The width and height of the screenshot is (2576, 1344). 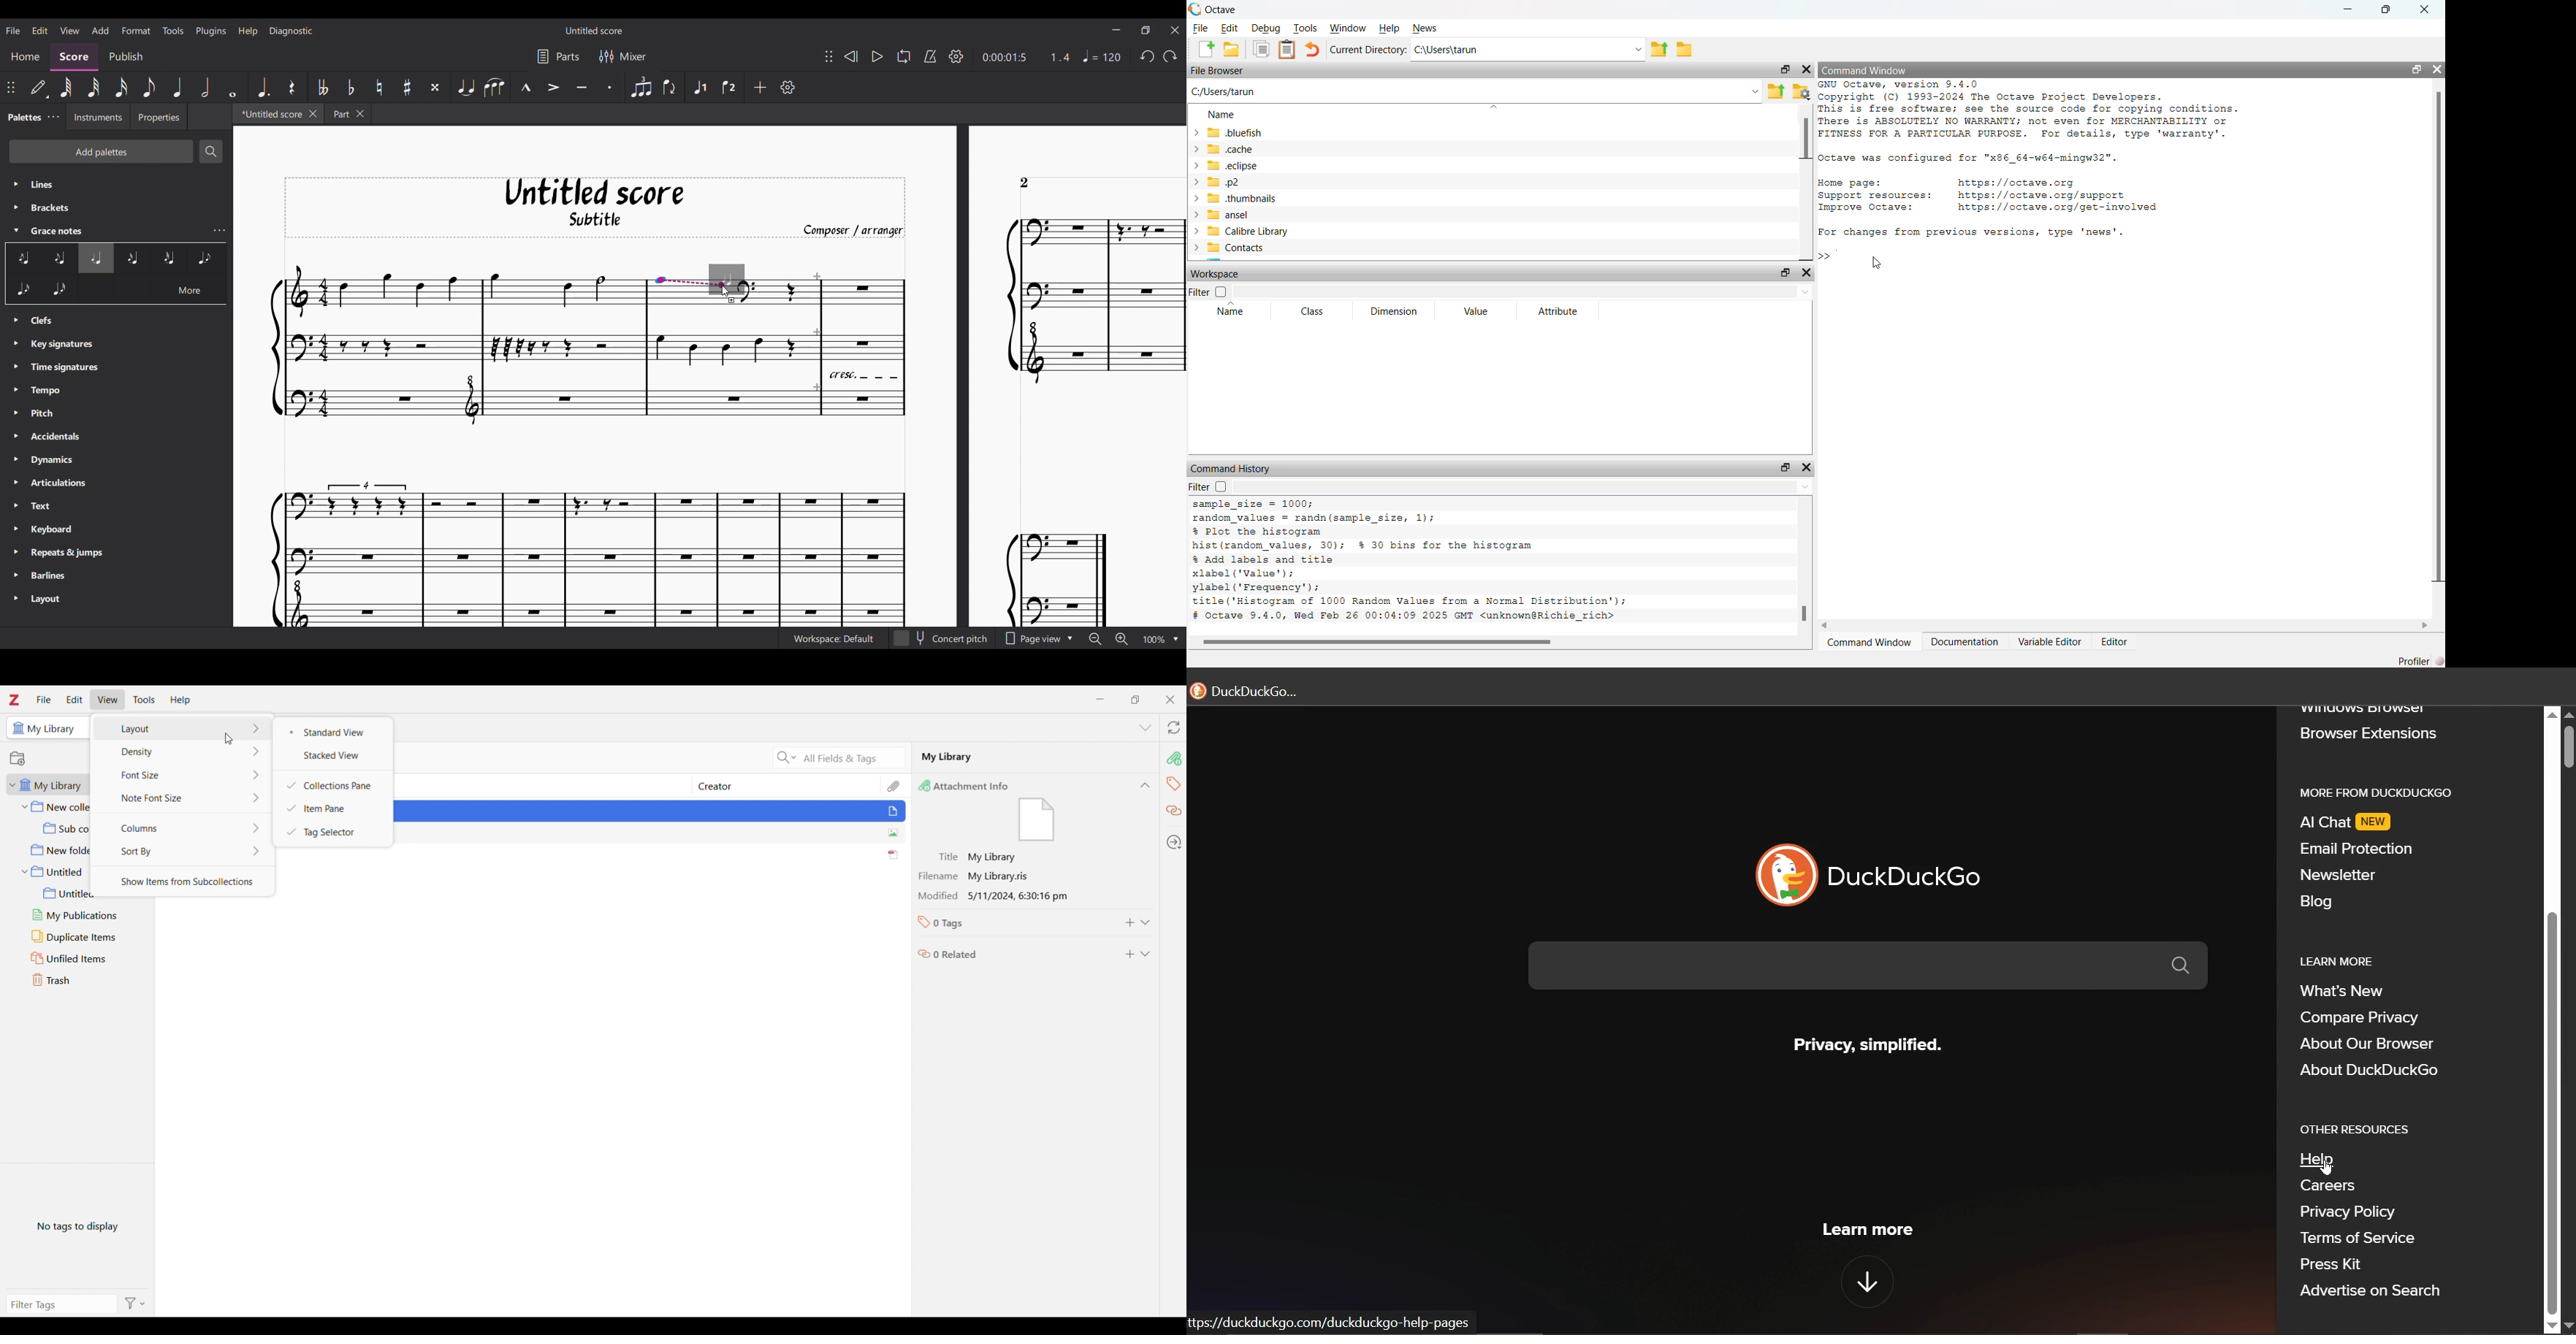 I want to click on Rewind, so click(x=850, y=56).